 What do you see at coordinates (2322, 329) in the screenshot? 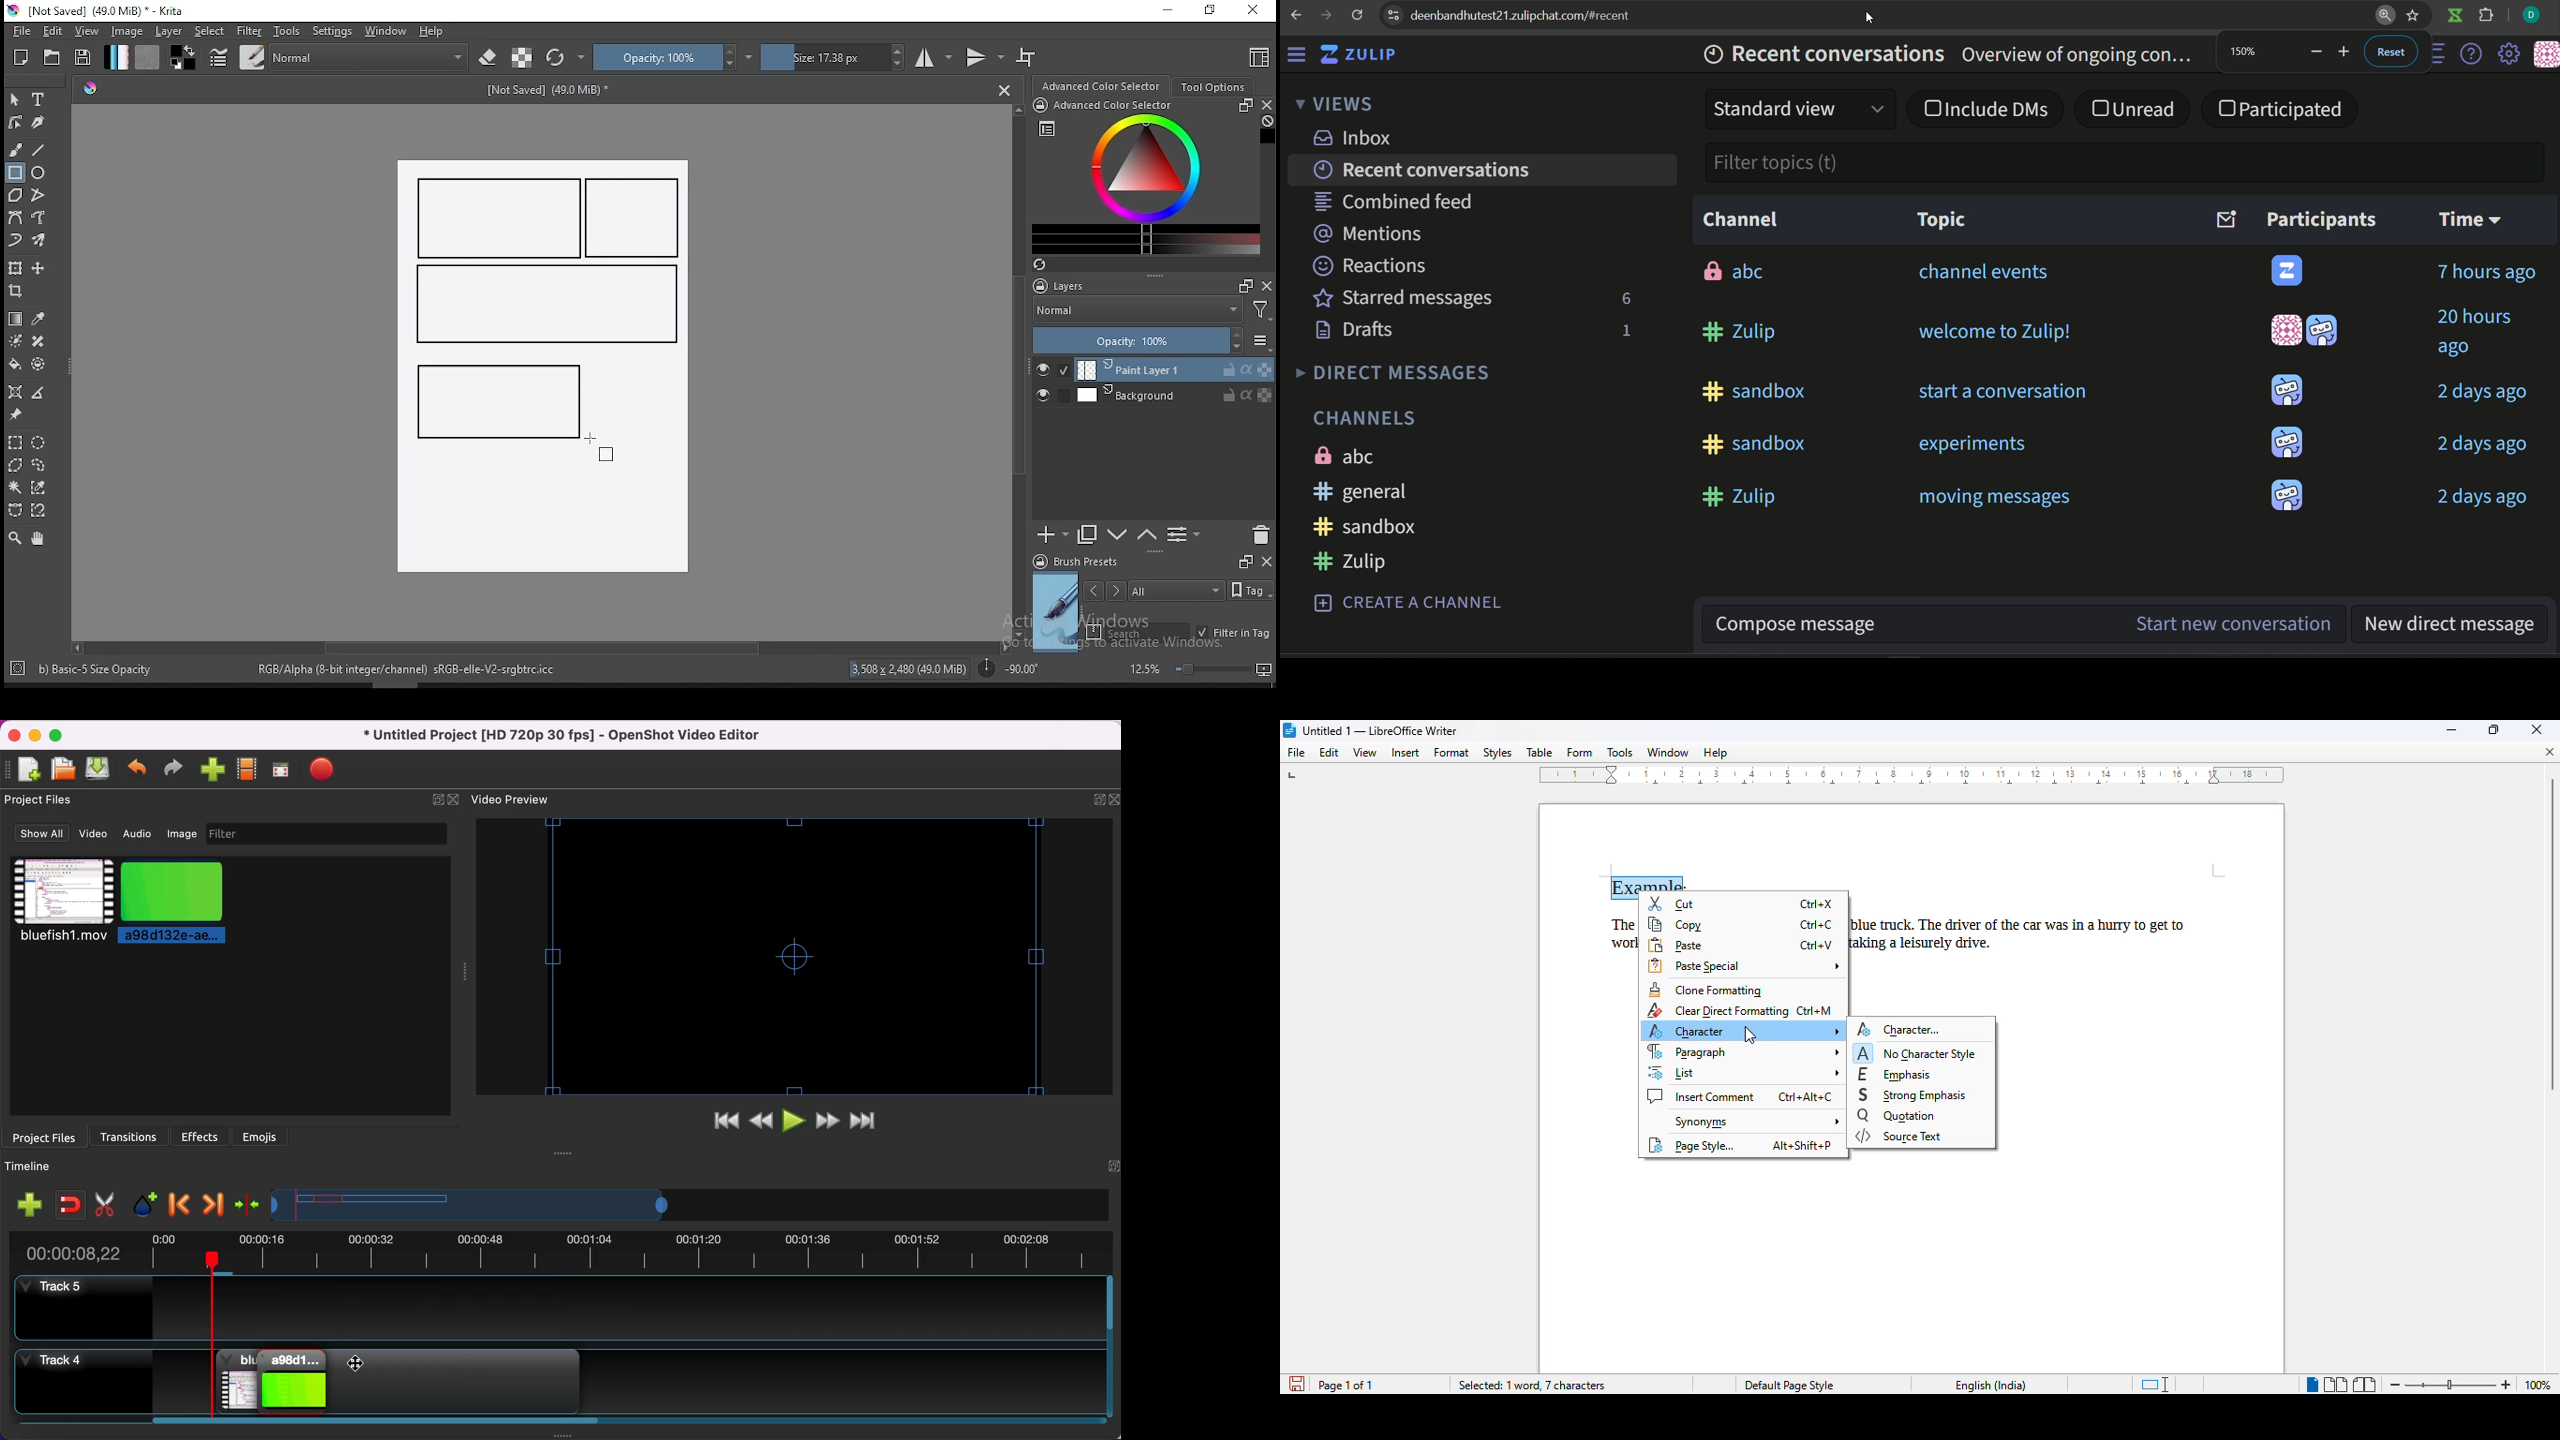
I see `icon` at bounding box center [2322, 329].